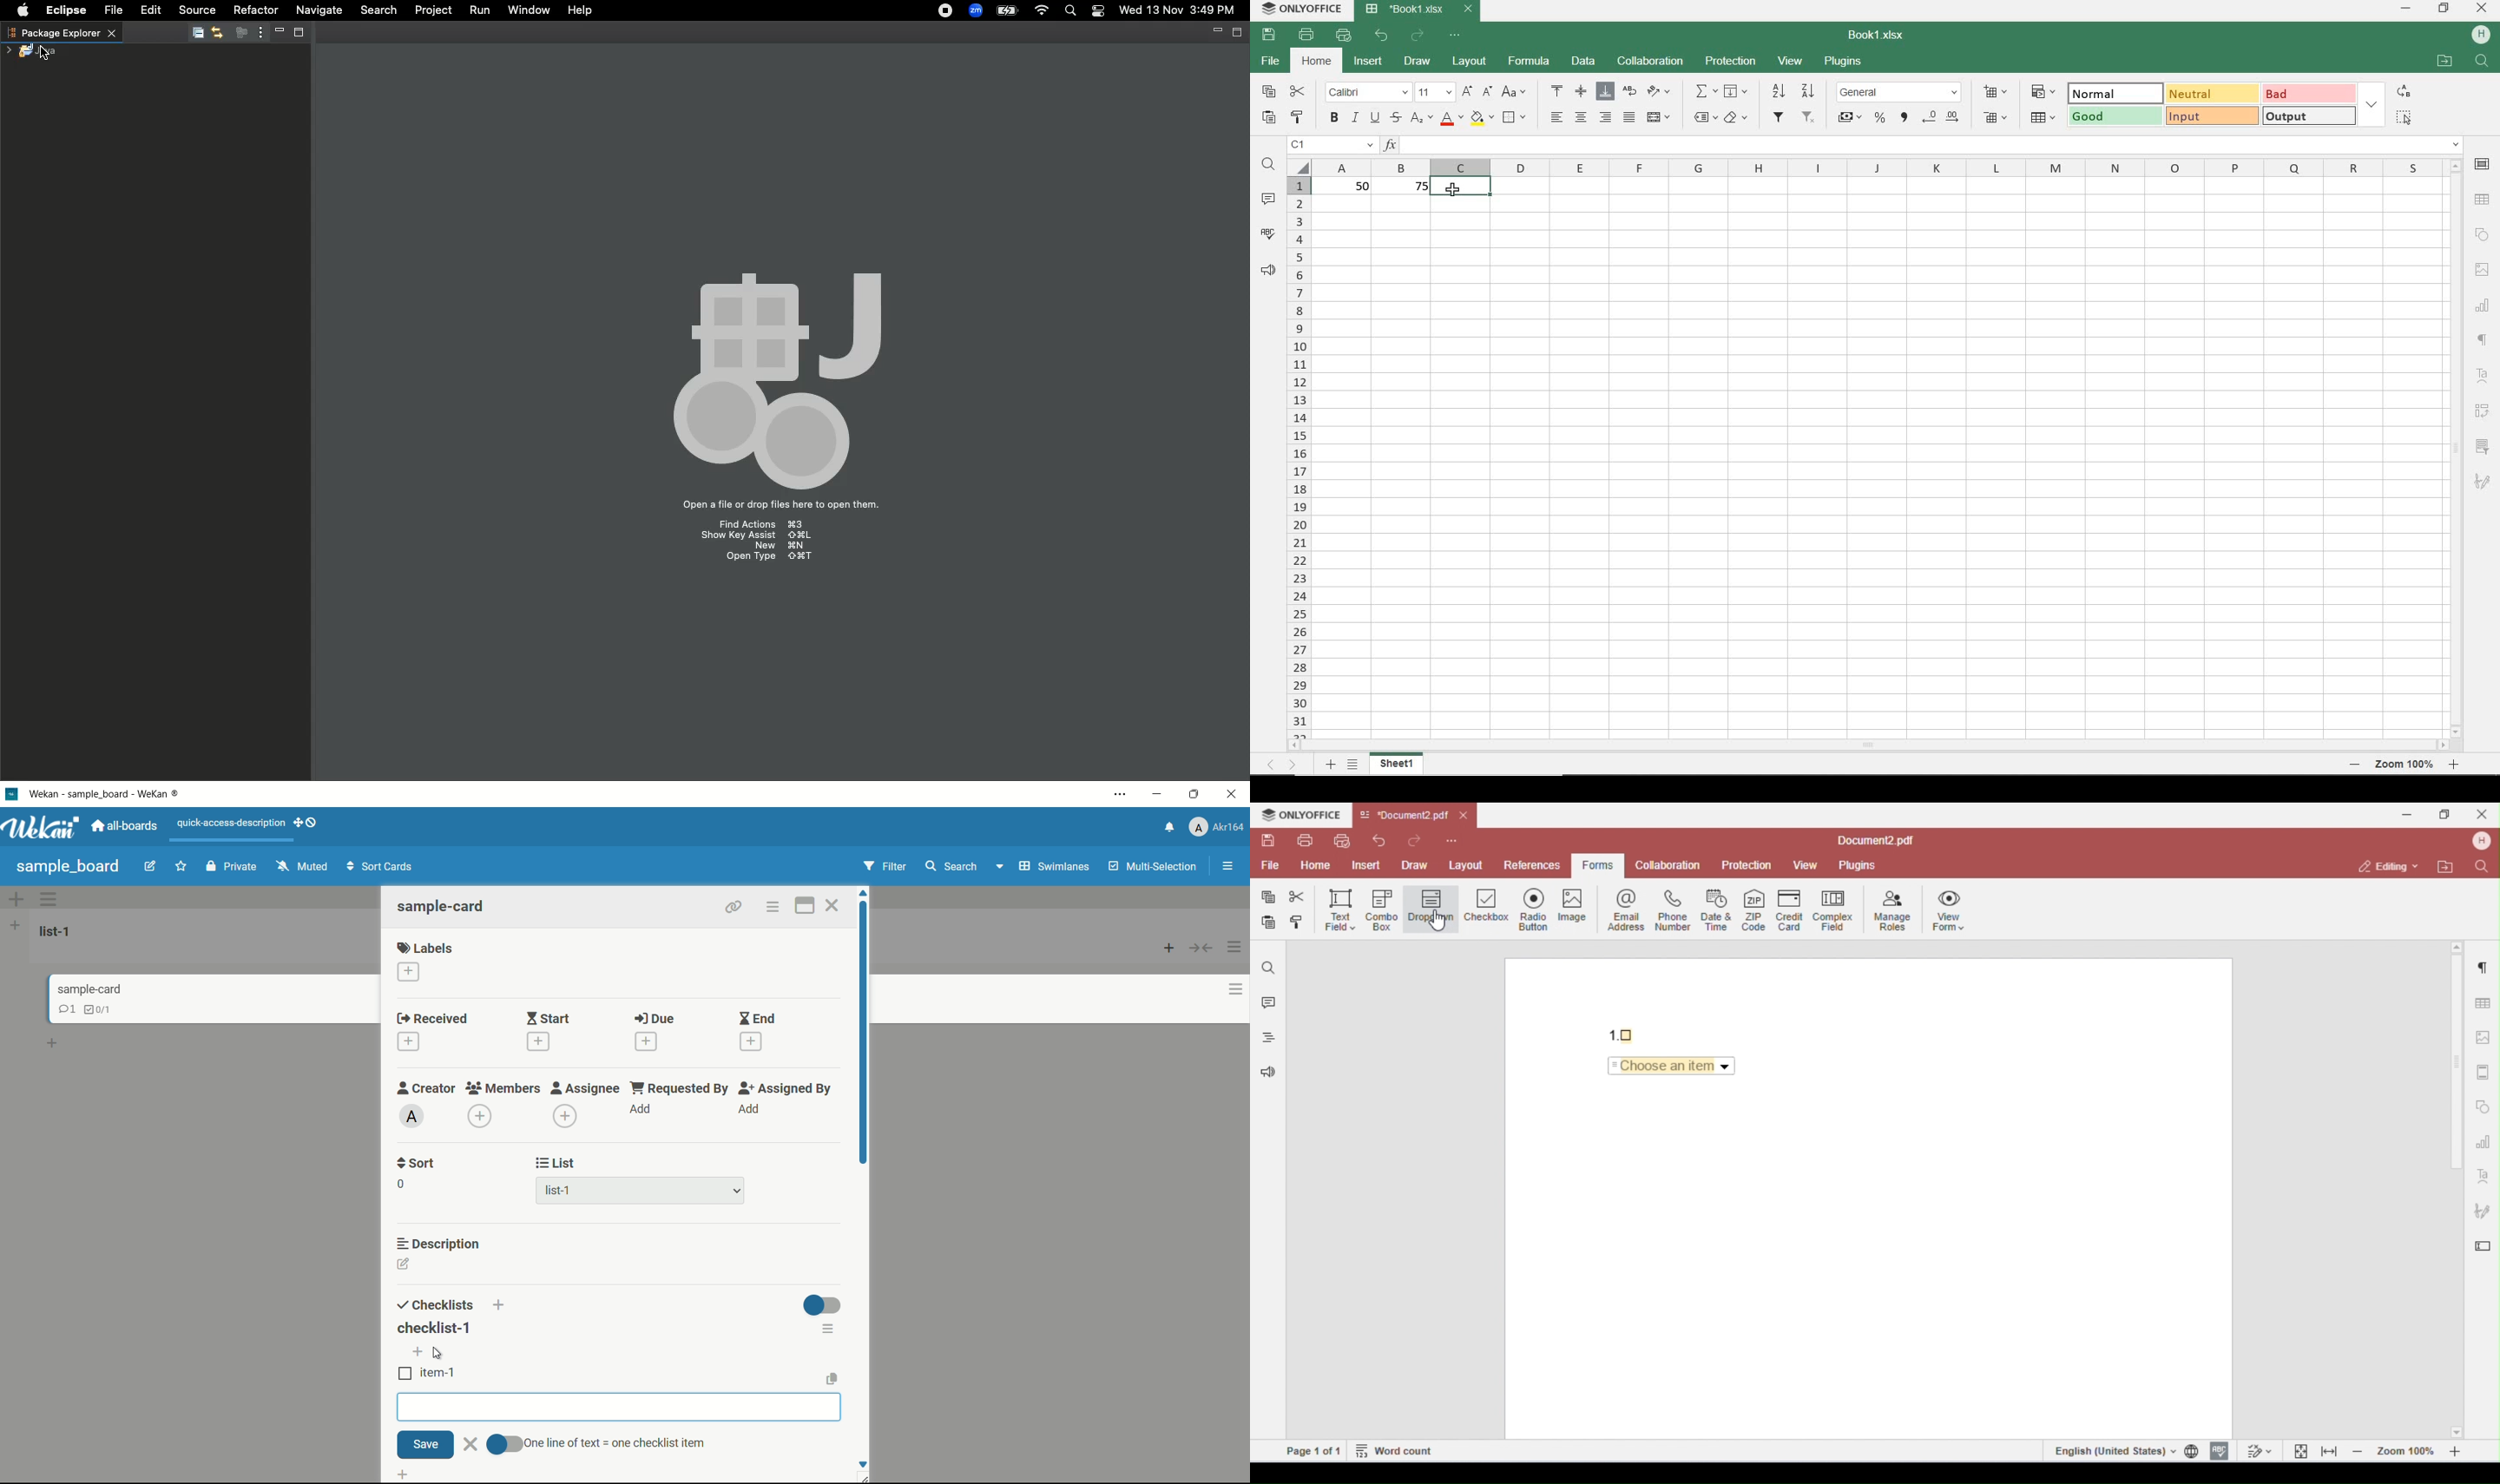  What do you see at coordinates (538, 1041) in the screenshot?
I see `add date` at bounding box center [538, 1041].